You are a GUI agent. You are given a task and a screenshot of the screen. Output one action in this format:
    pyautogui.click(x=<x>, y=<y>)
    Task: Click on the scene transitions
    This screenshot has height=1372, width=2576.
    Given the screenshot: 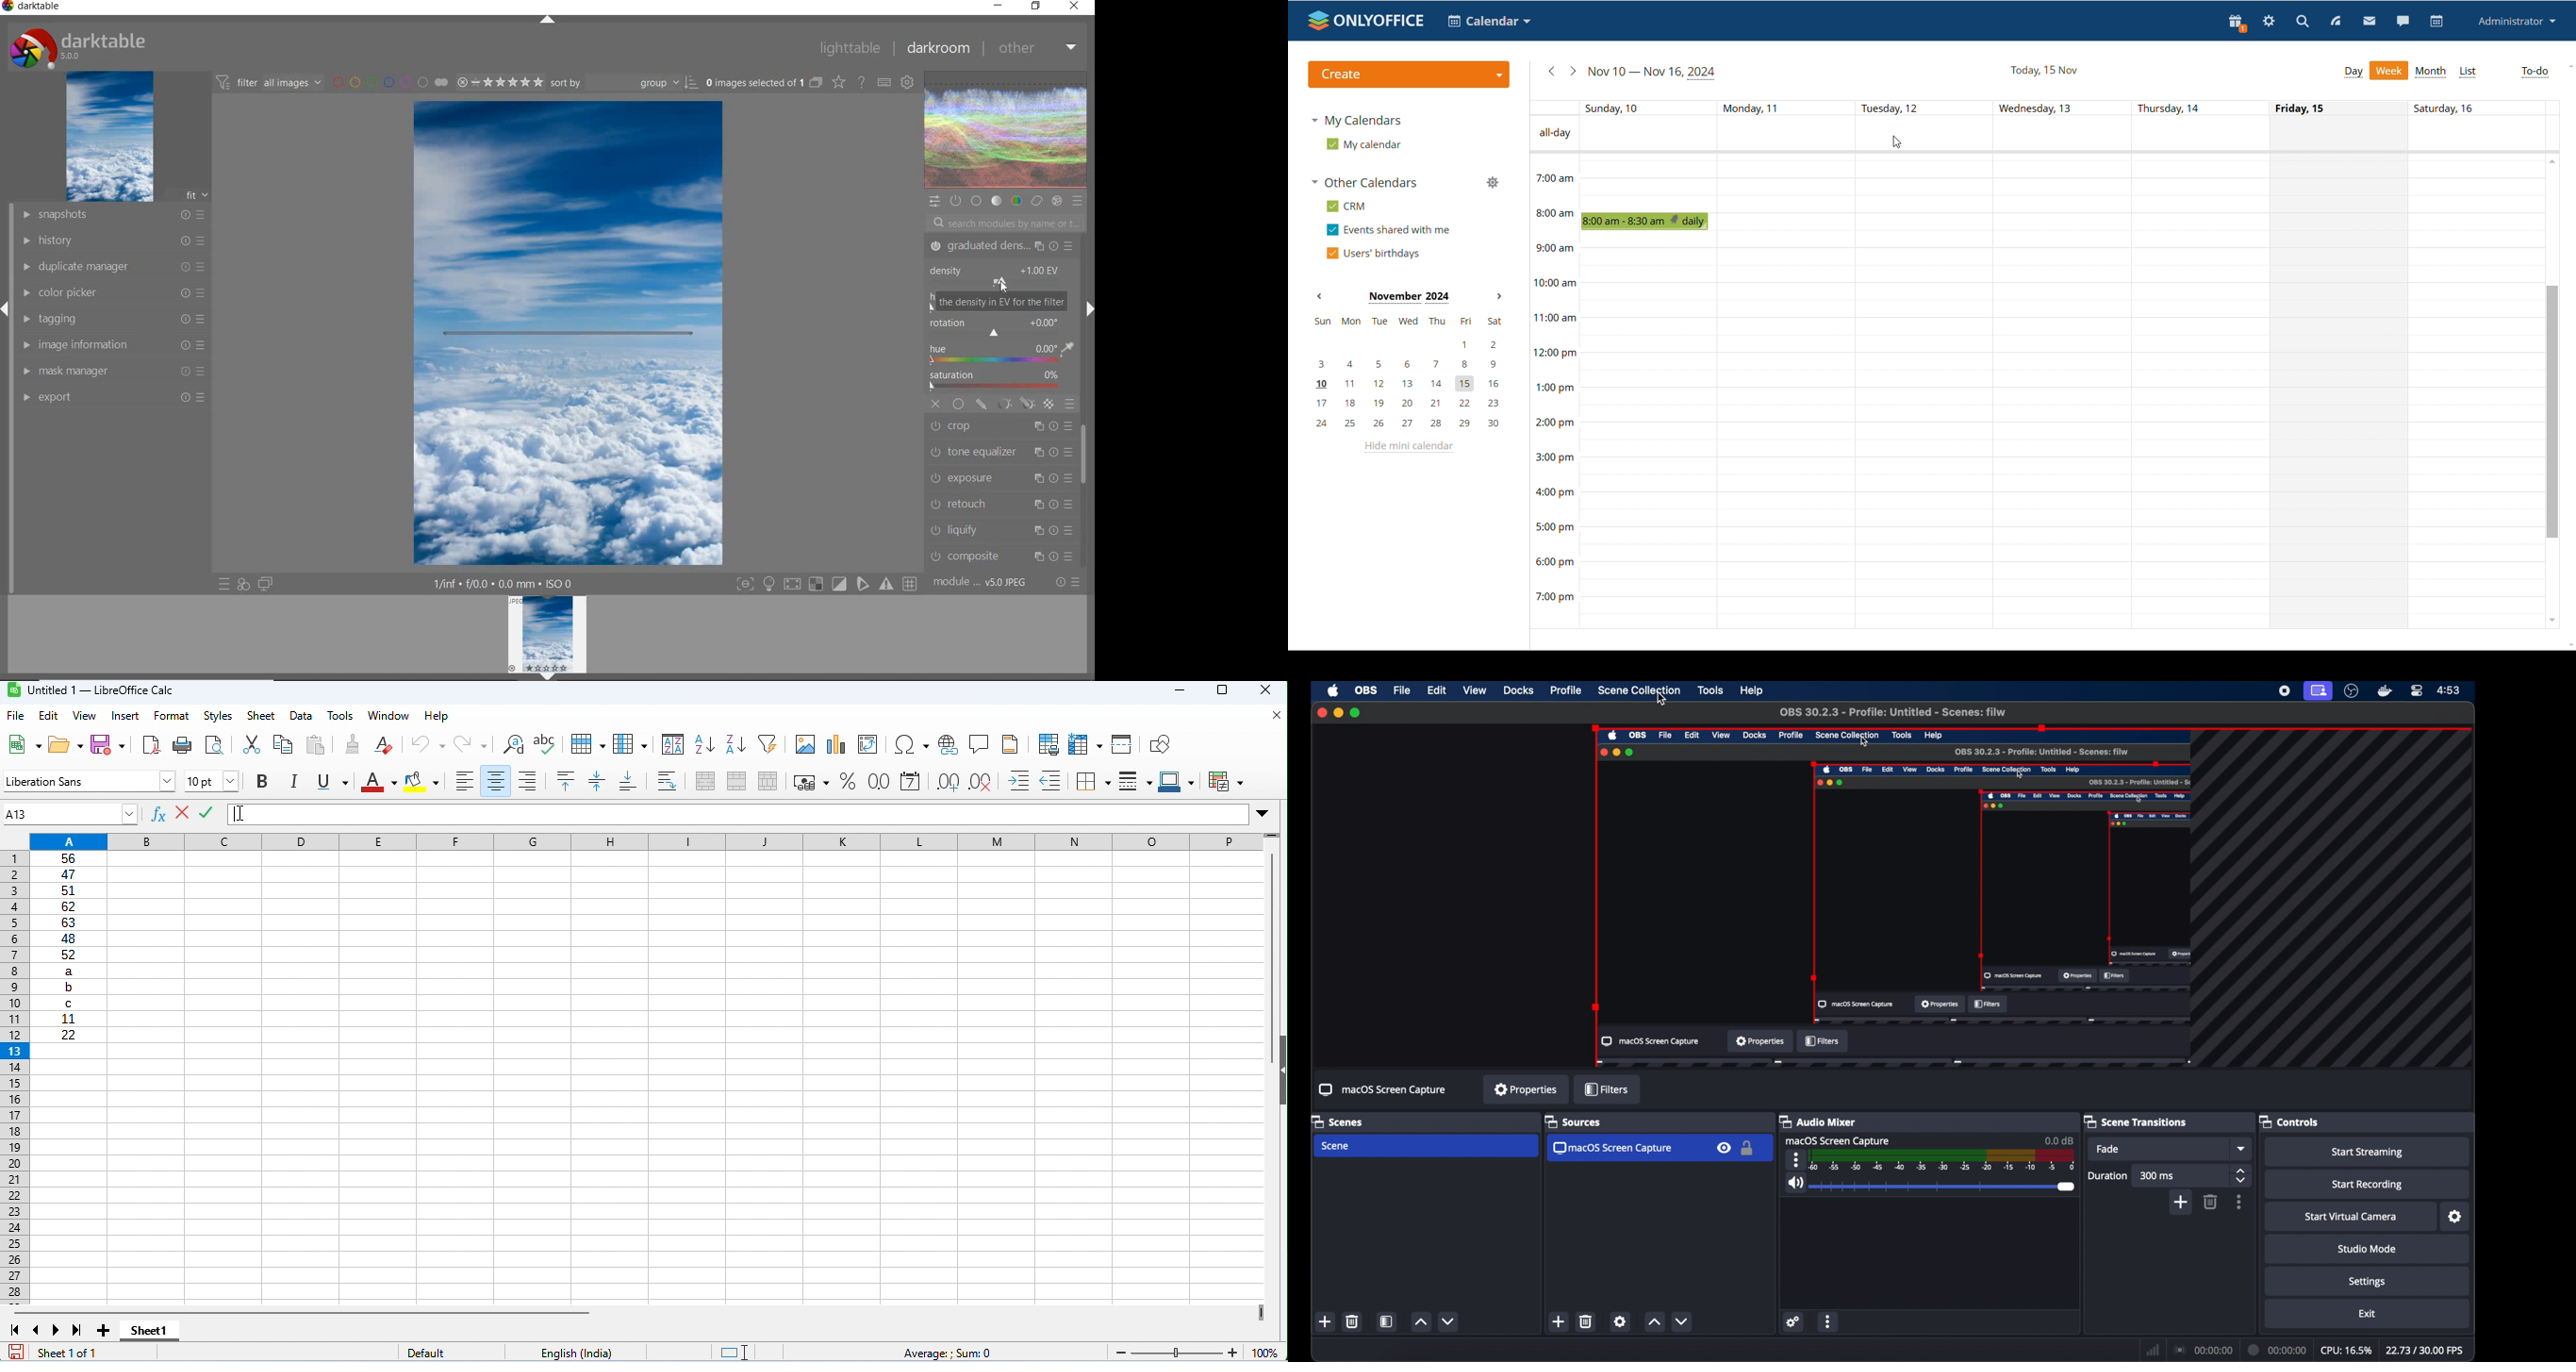 What is the action you would take?
    pyautogui.click(x=2136, y=1121)
    